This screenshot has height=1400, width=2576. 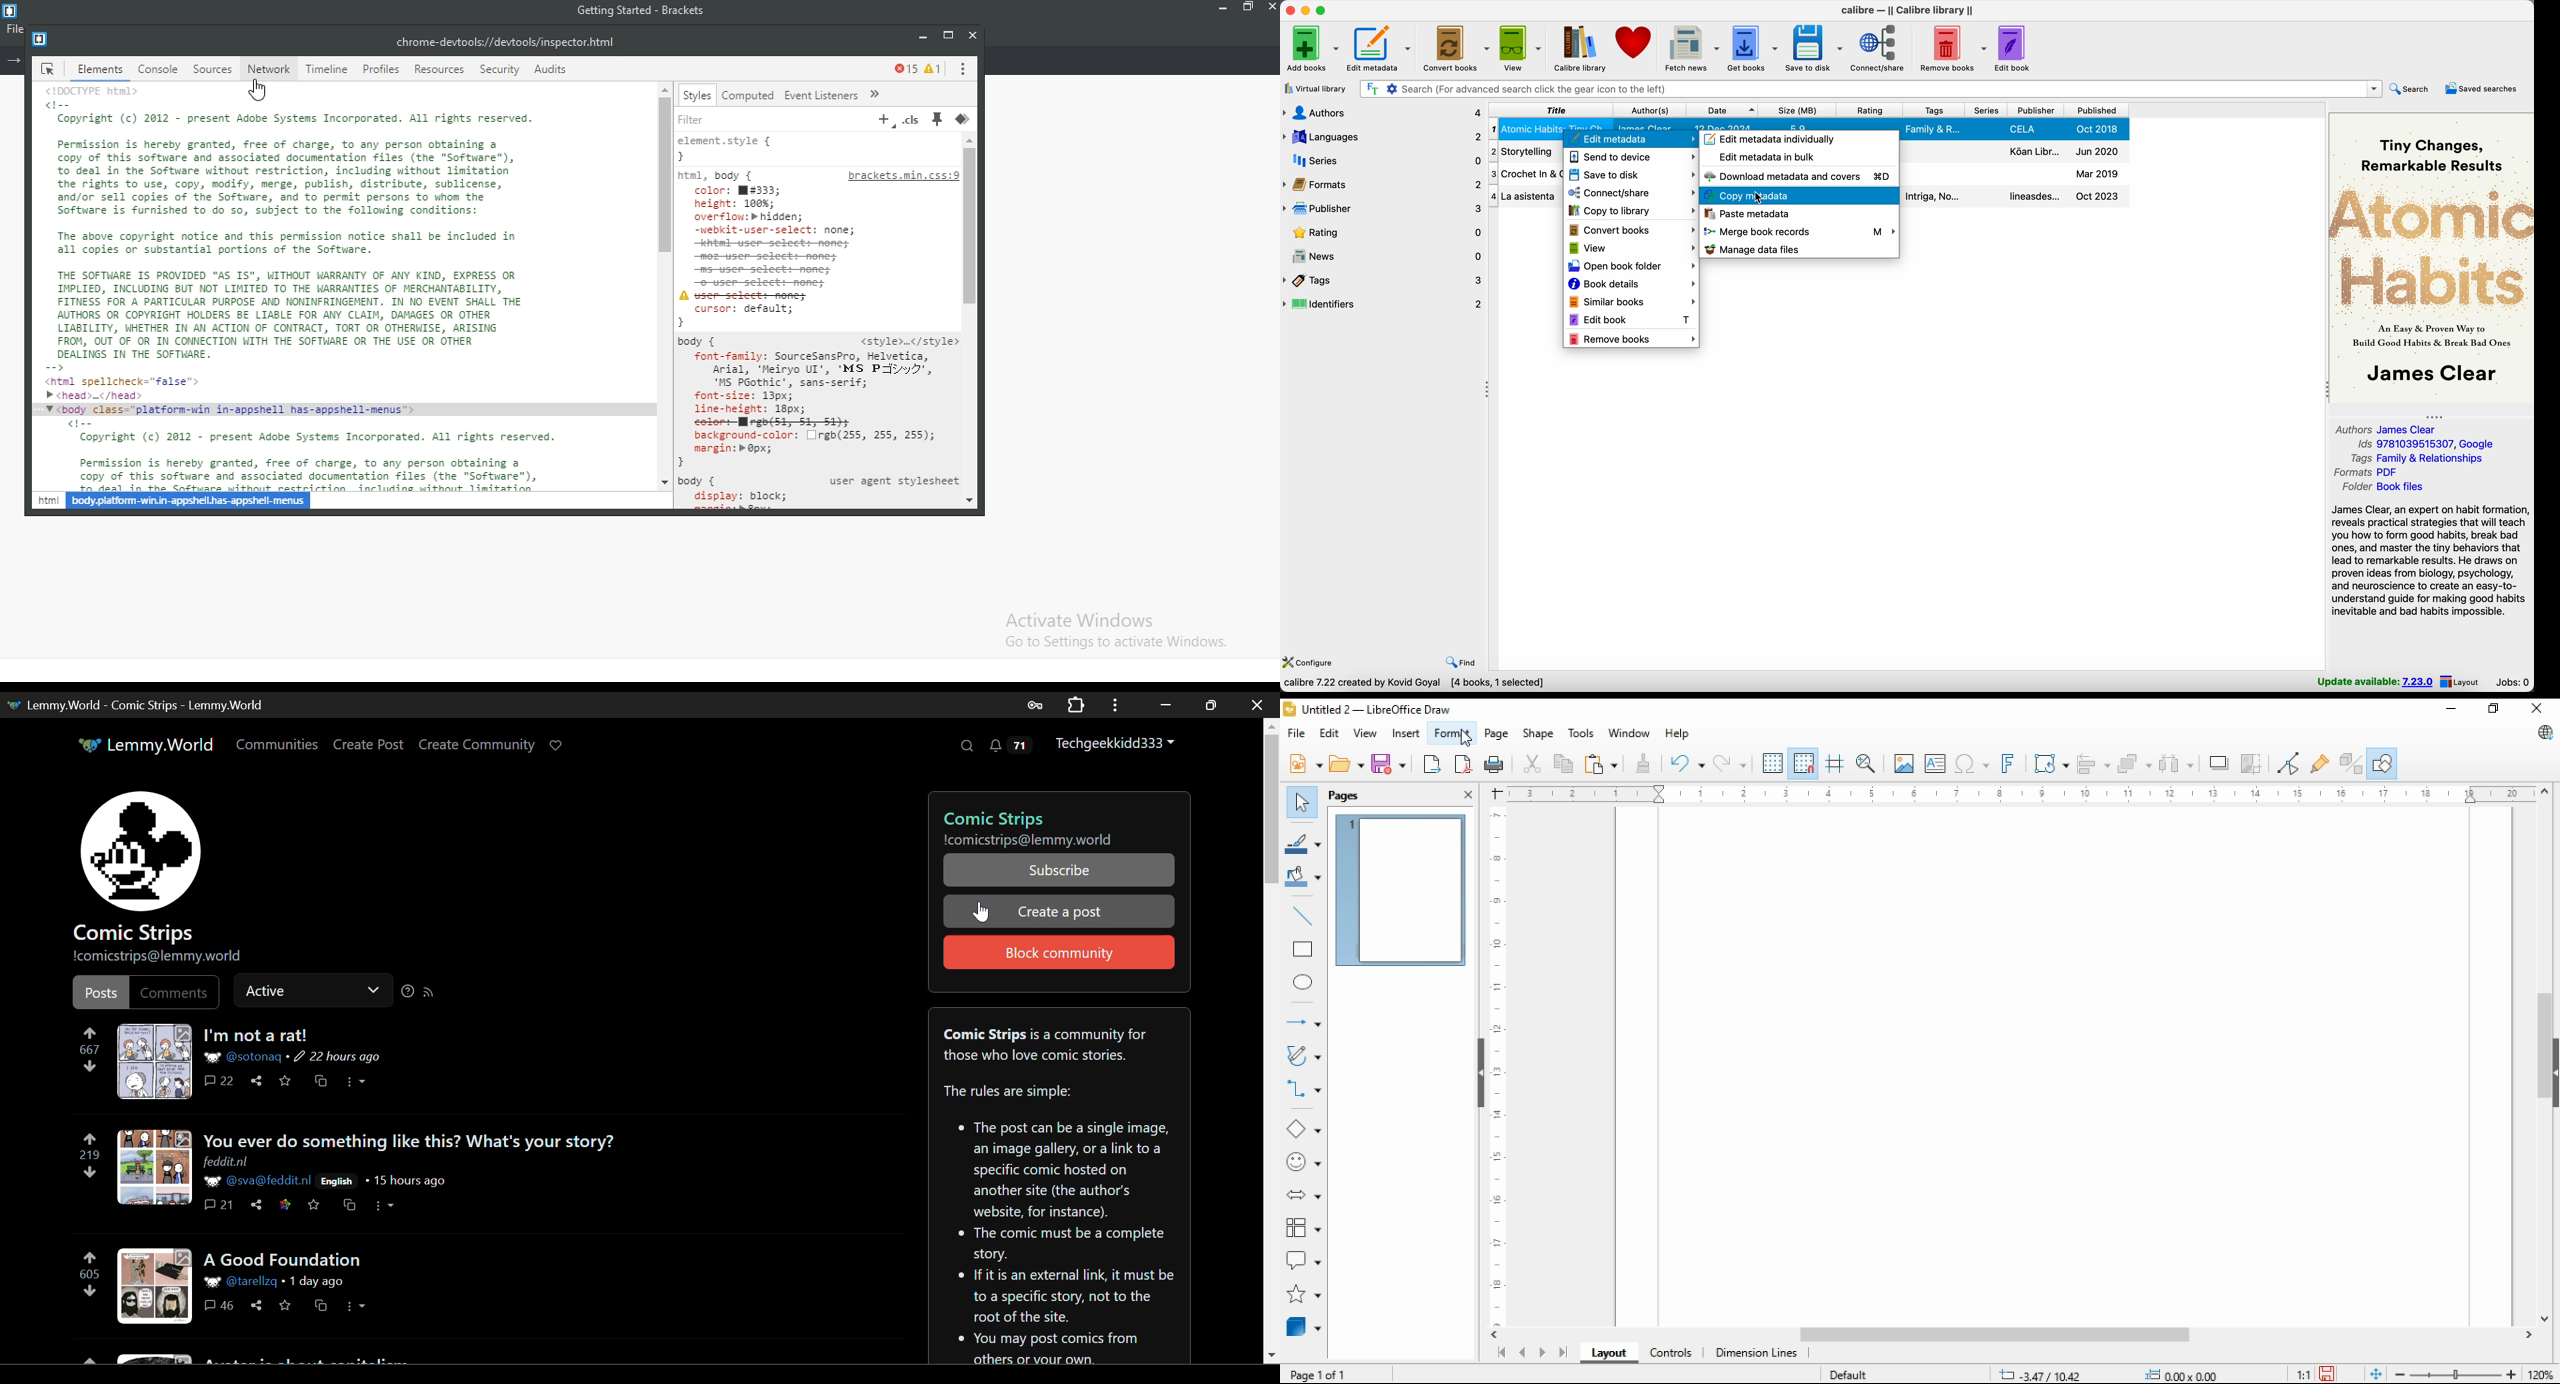 What do you see at coordinates (243, 1281) in the screenshot?
I see `@tarellzq` at bounding box center [243, 1281].